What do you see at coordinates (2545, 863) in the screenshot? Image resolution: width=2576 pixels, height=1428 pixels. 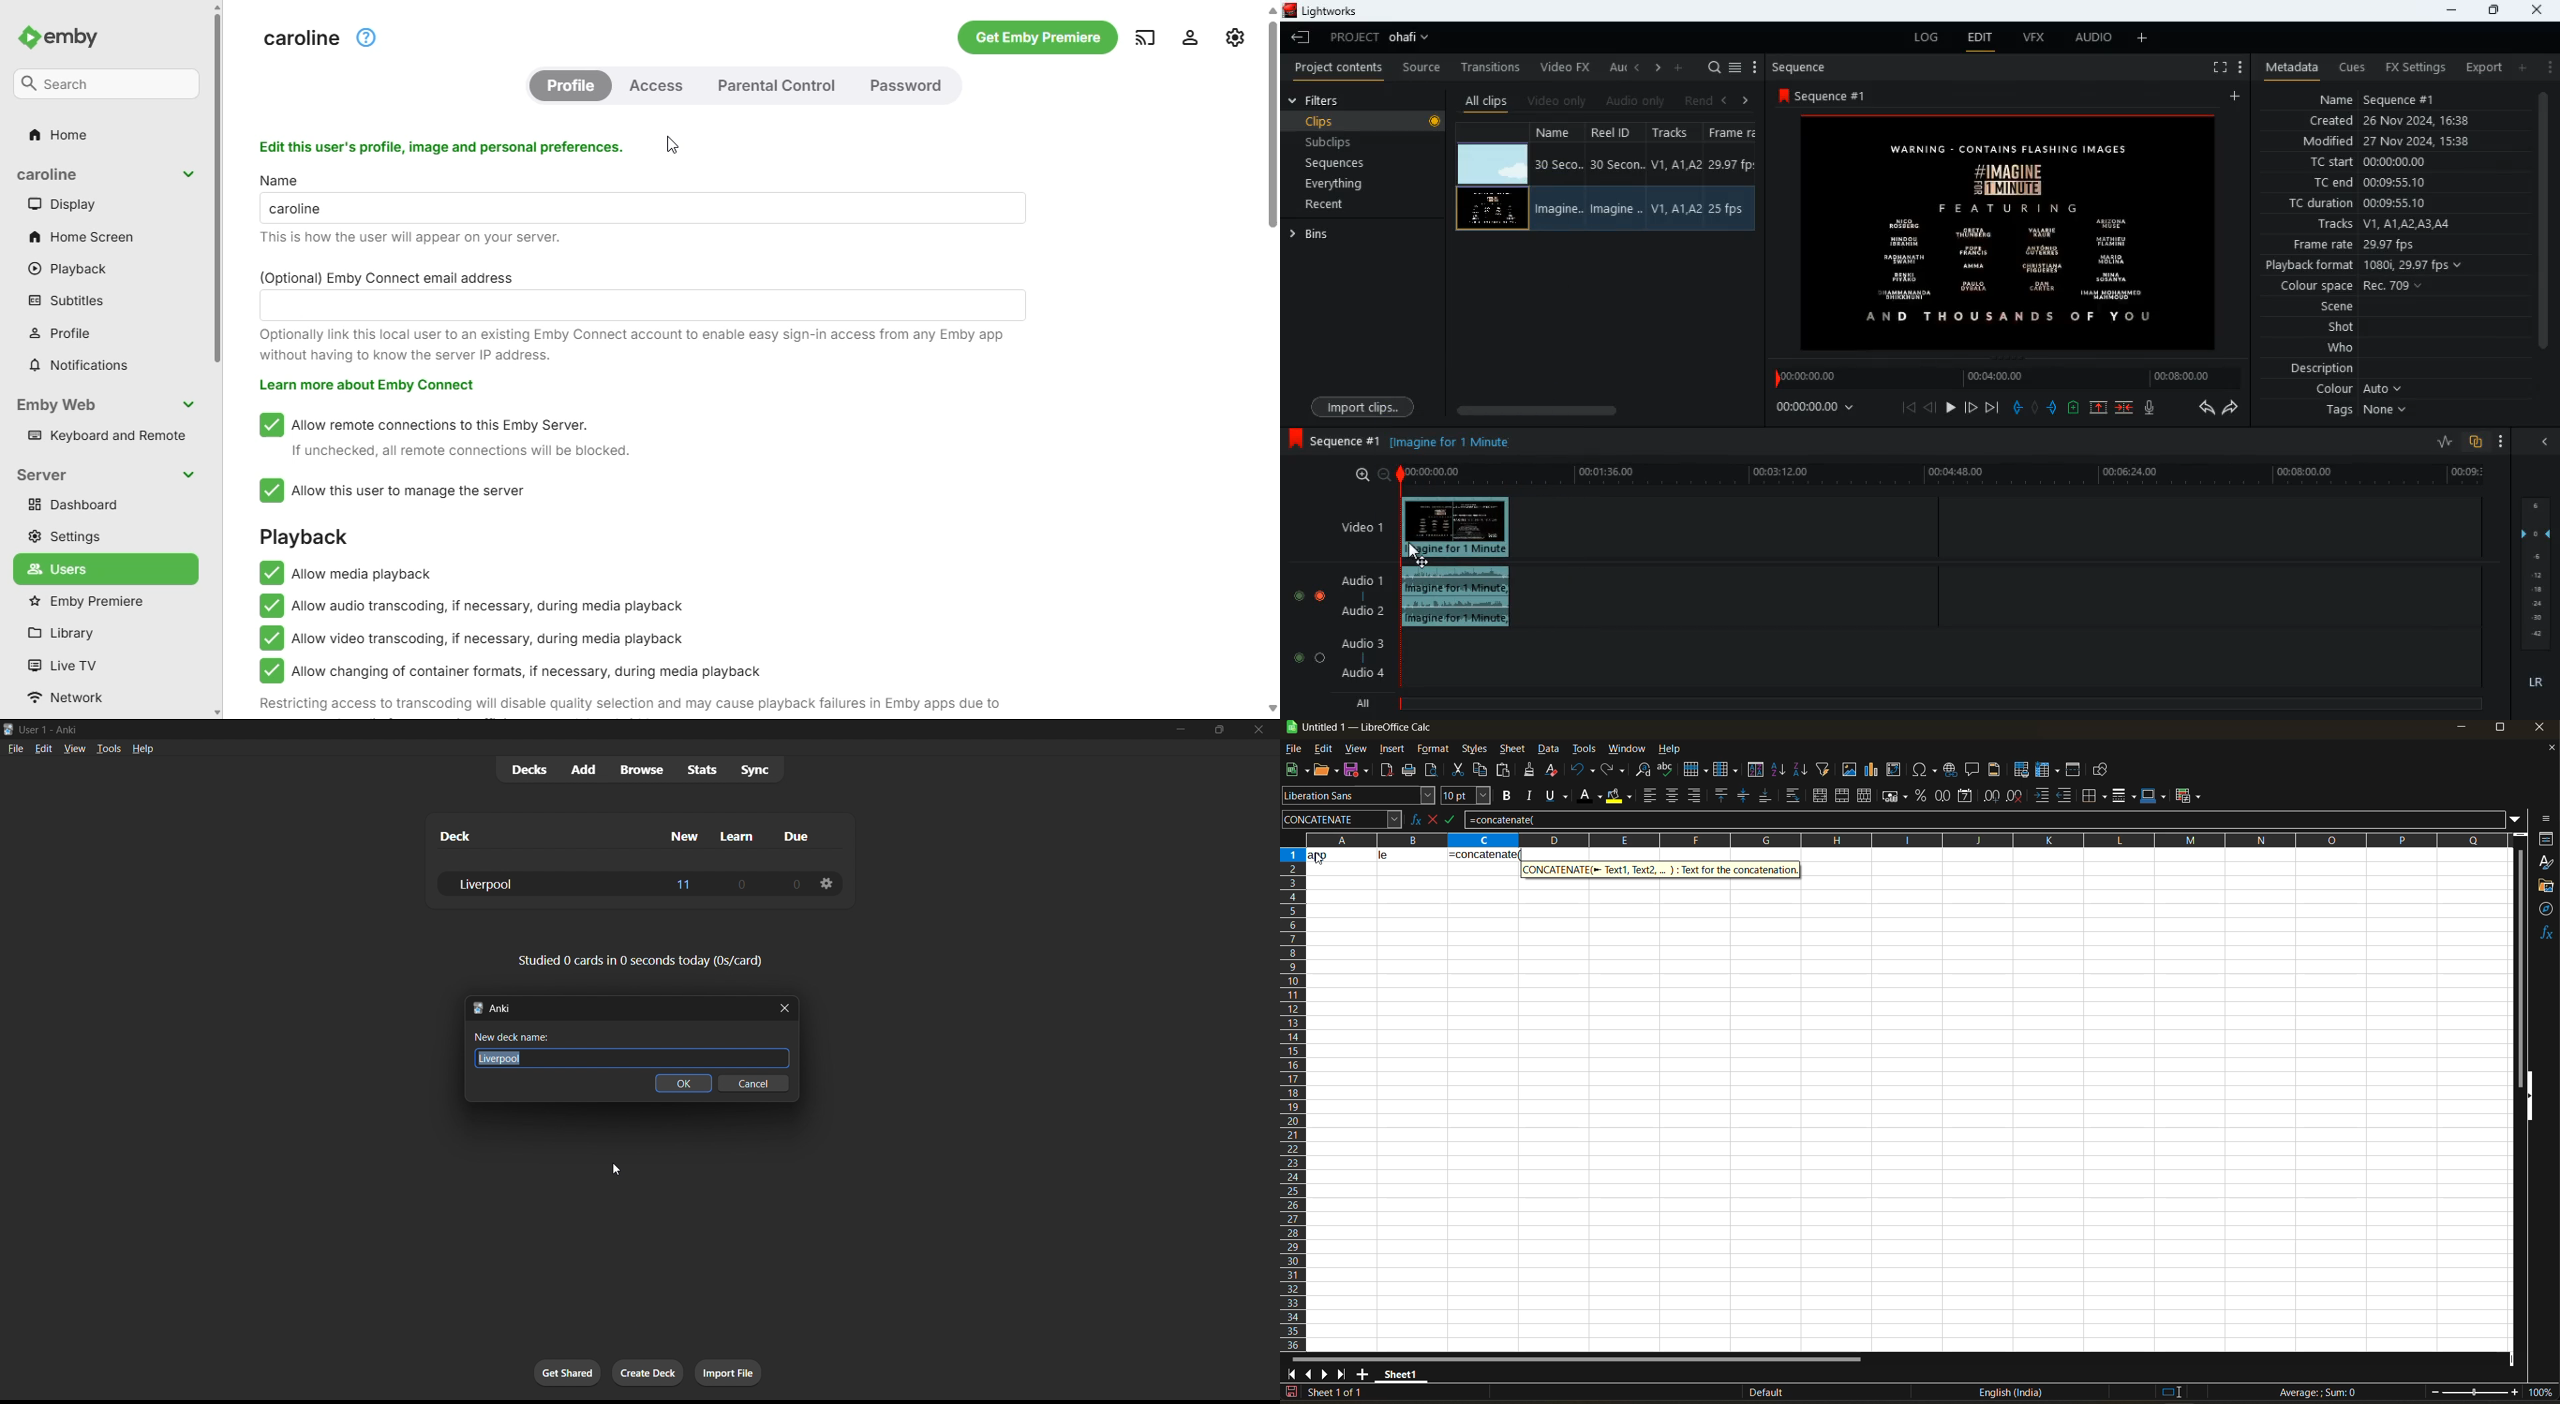 I see `styles` at bounding box center [2545, 863].